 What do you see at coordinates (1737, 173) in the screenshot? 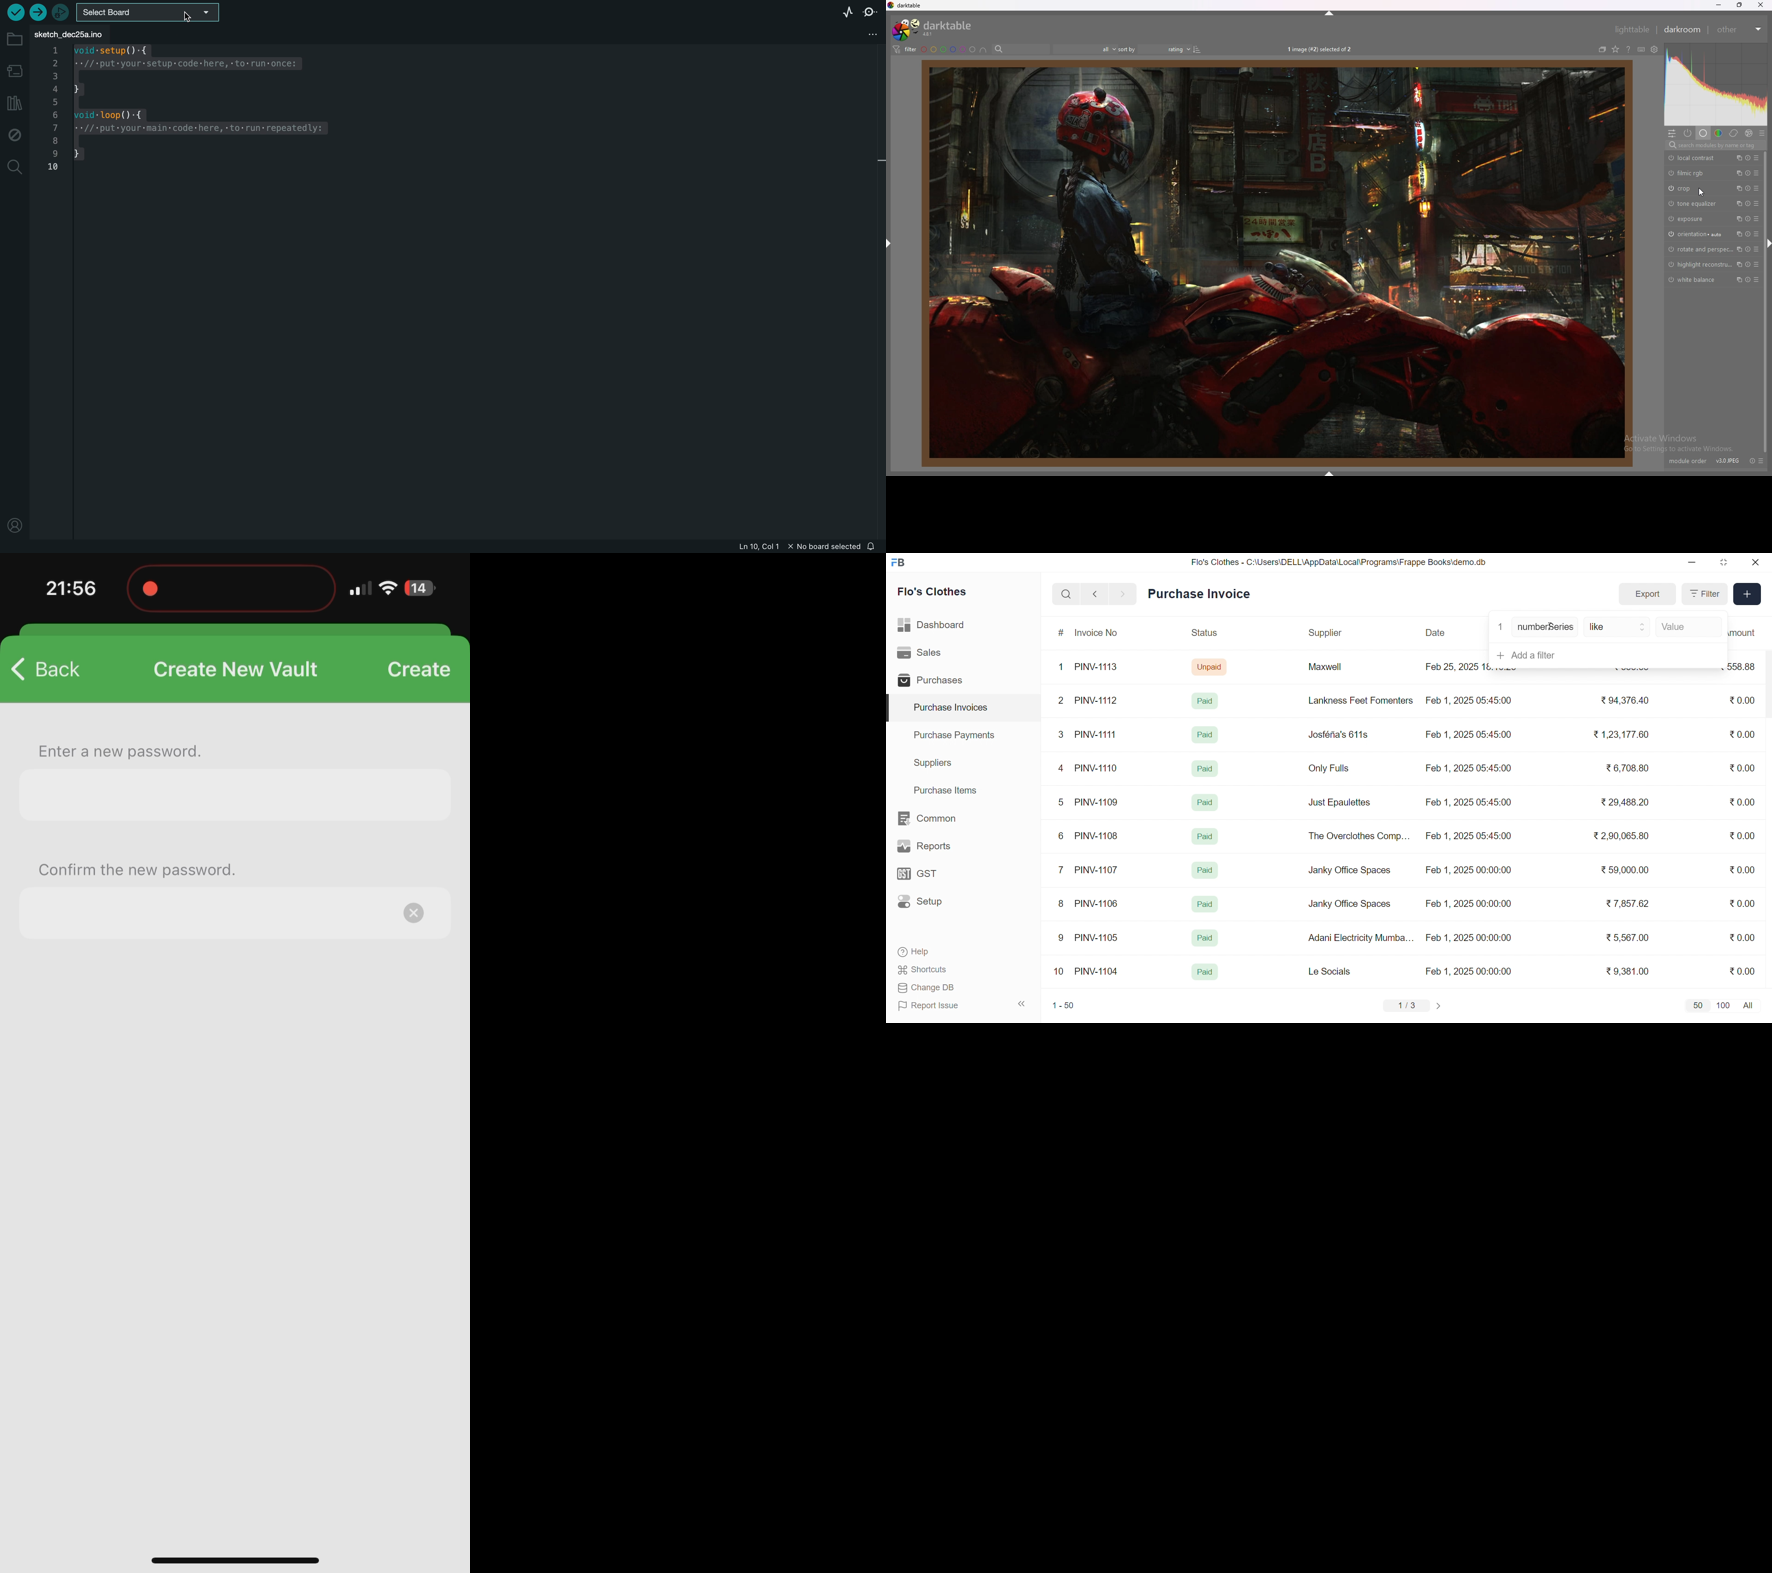
I see `multiple instances action` at bounding box center [1737, 173].